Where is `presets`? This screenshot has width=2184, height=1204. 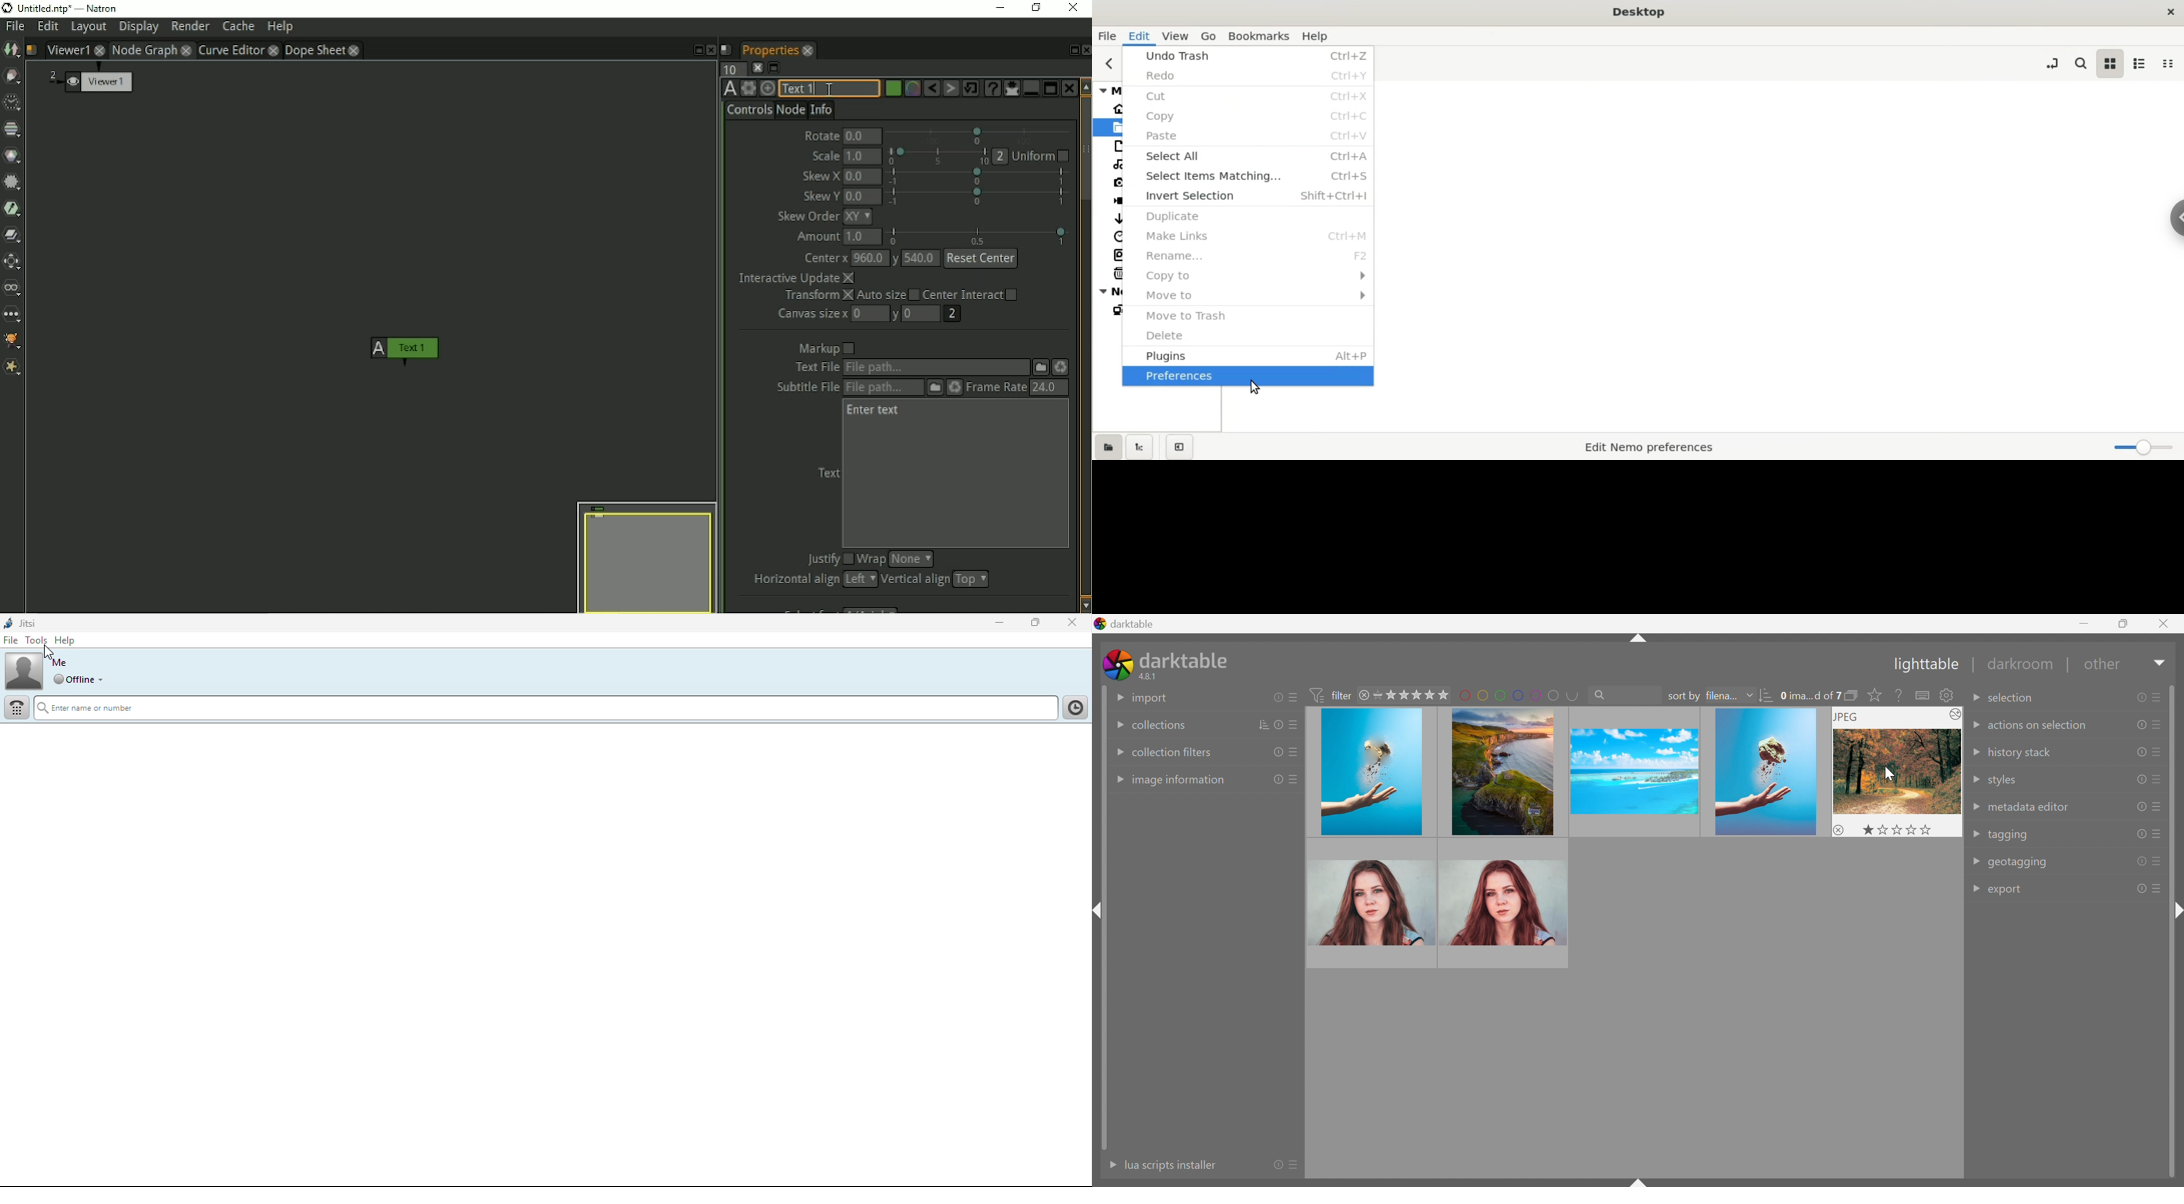
presets is located at coordinates (2161, 861).